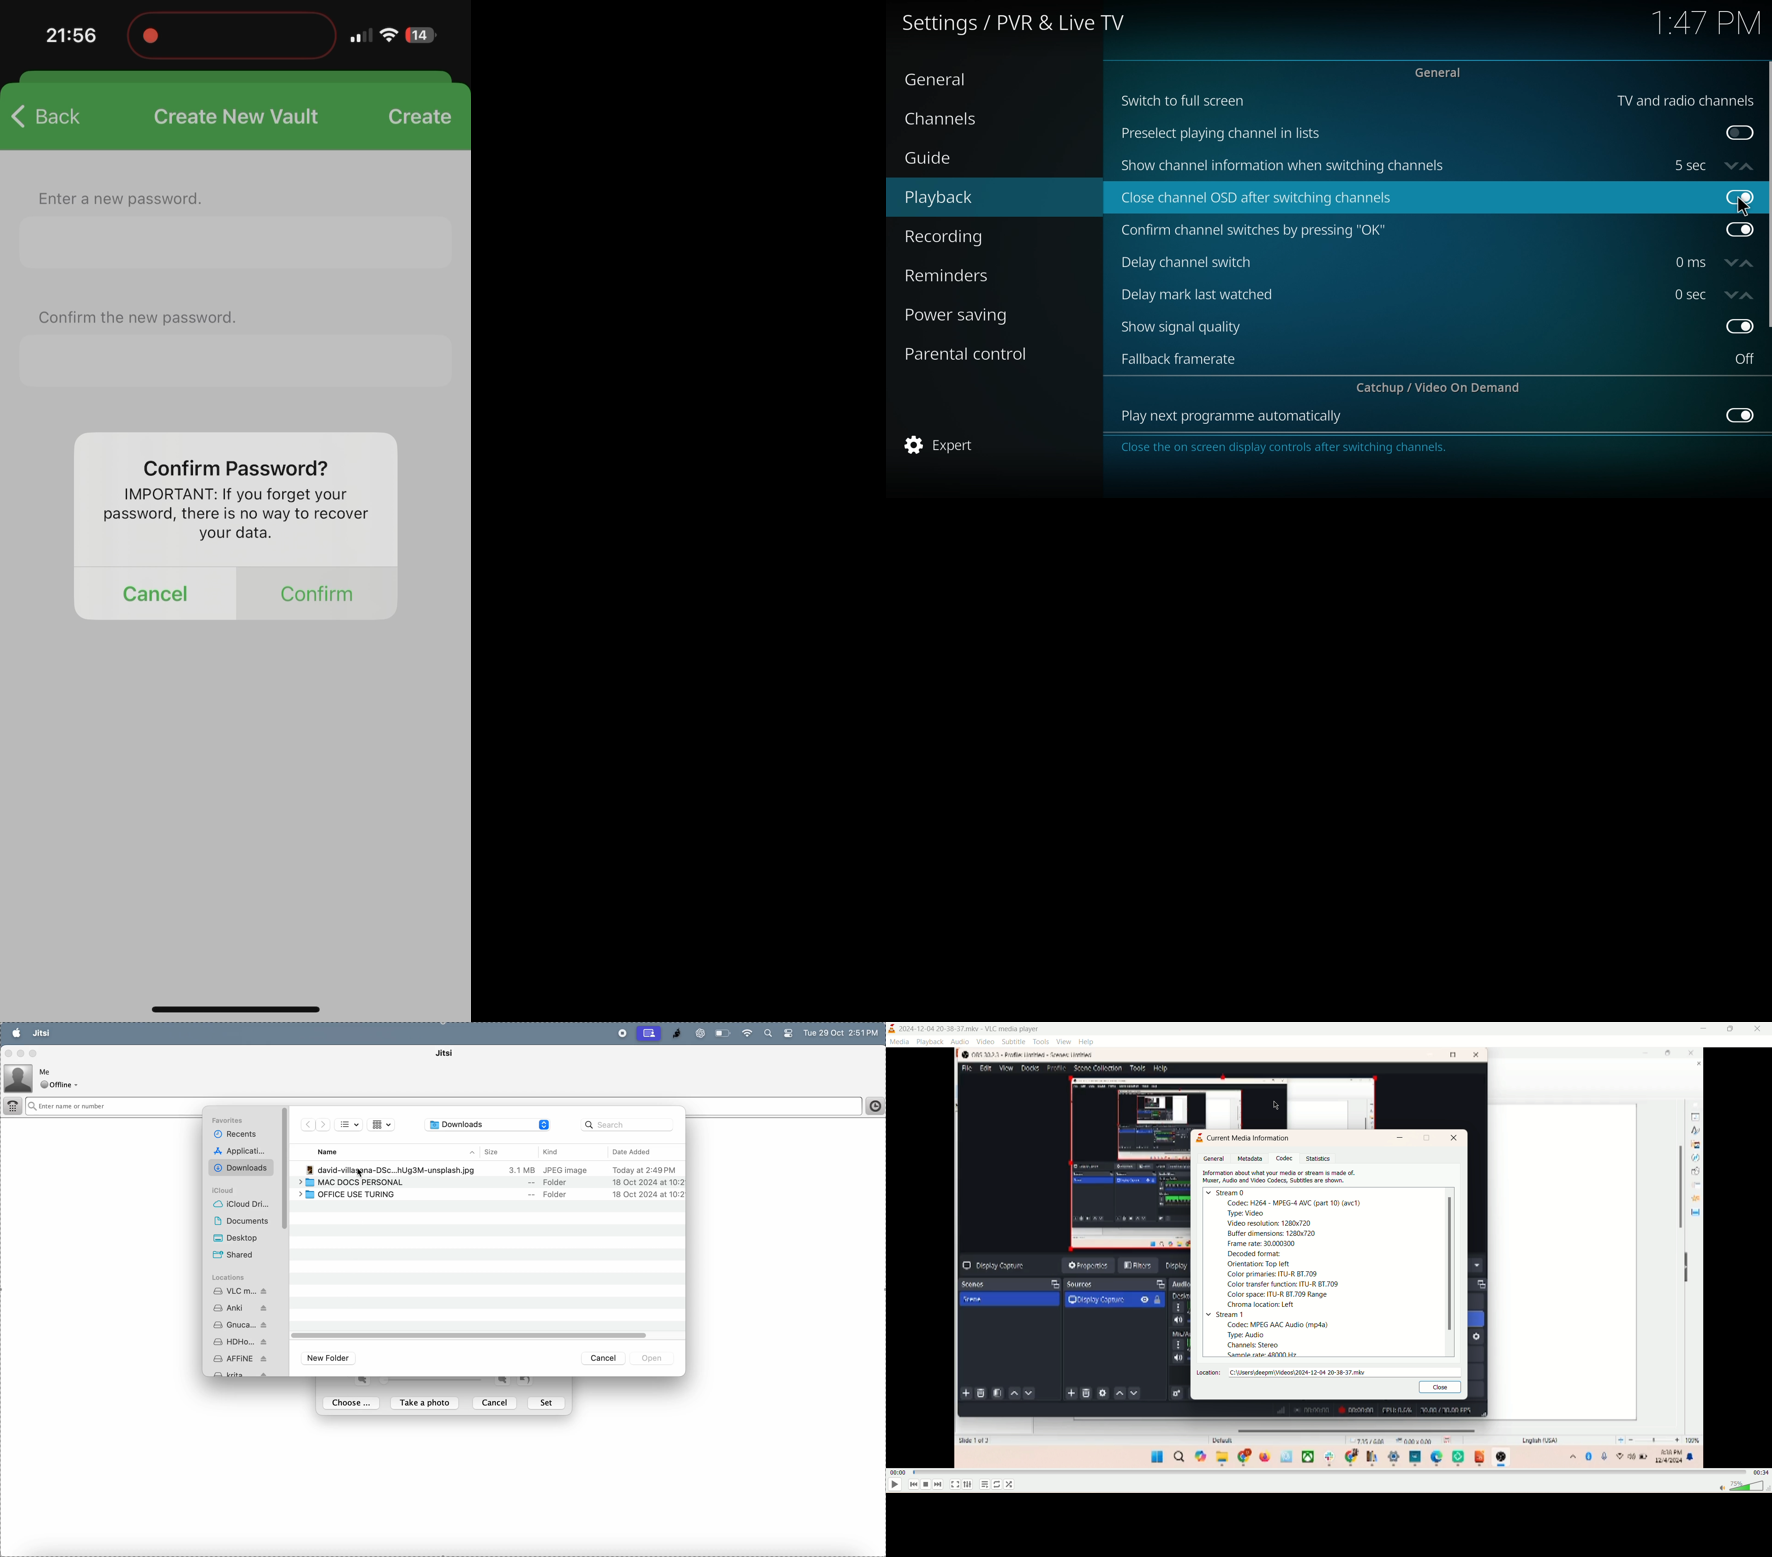 The width and height of the screenshot is (1792, 1568). Describe the element at coordinates (894, 1487) in the screenshot. I see `play/pause` at that location.